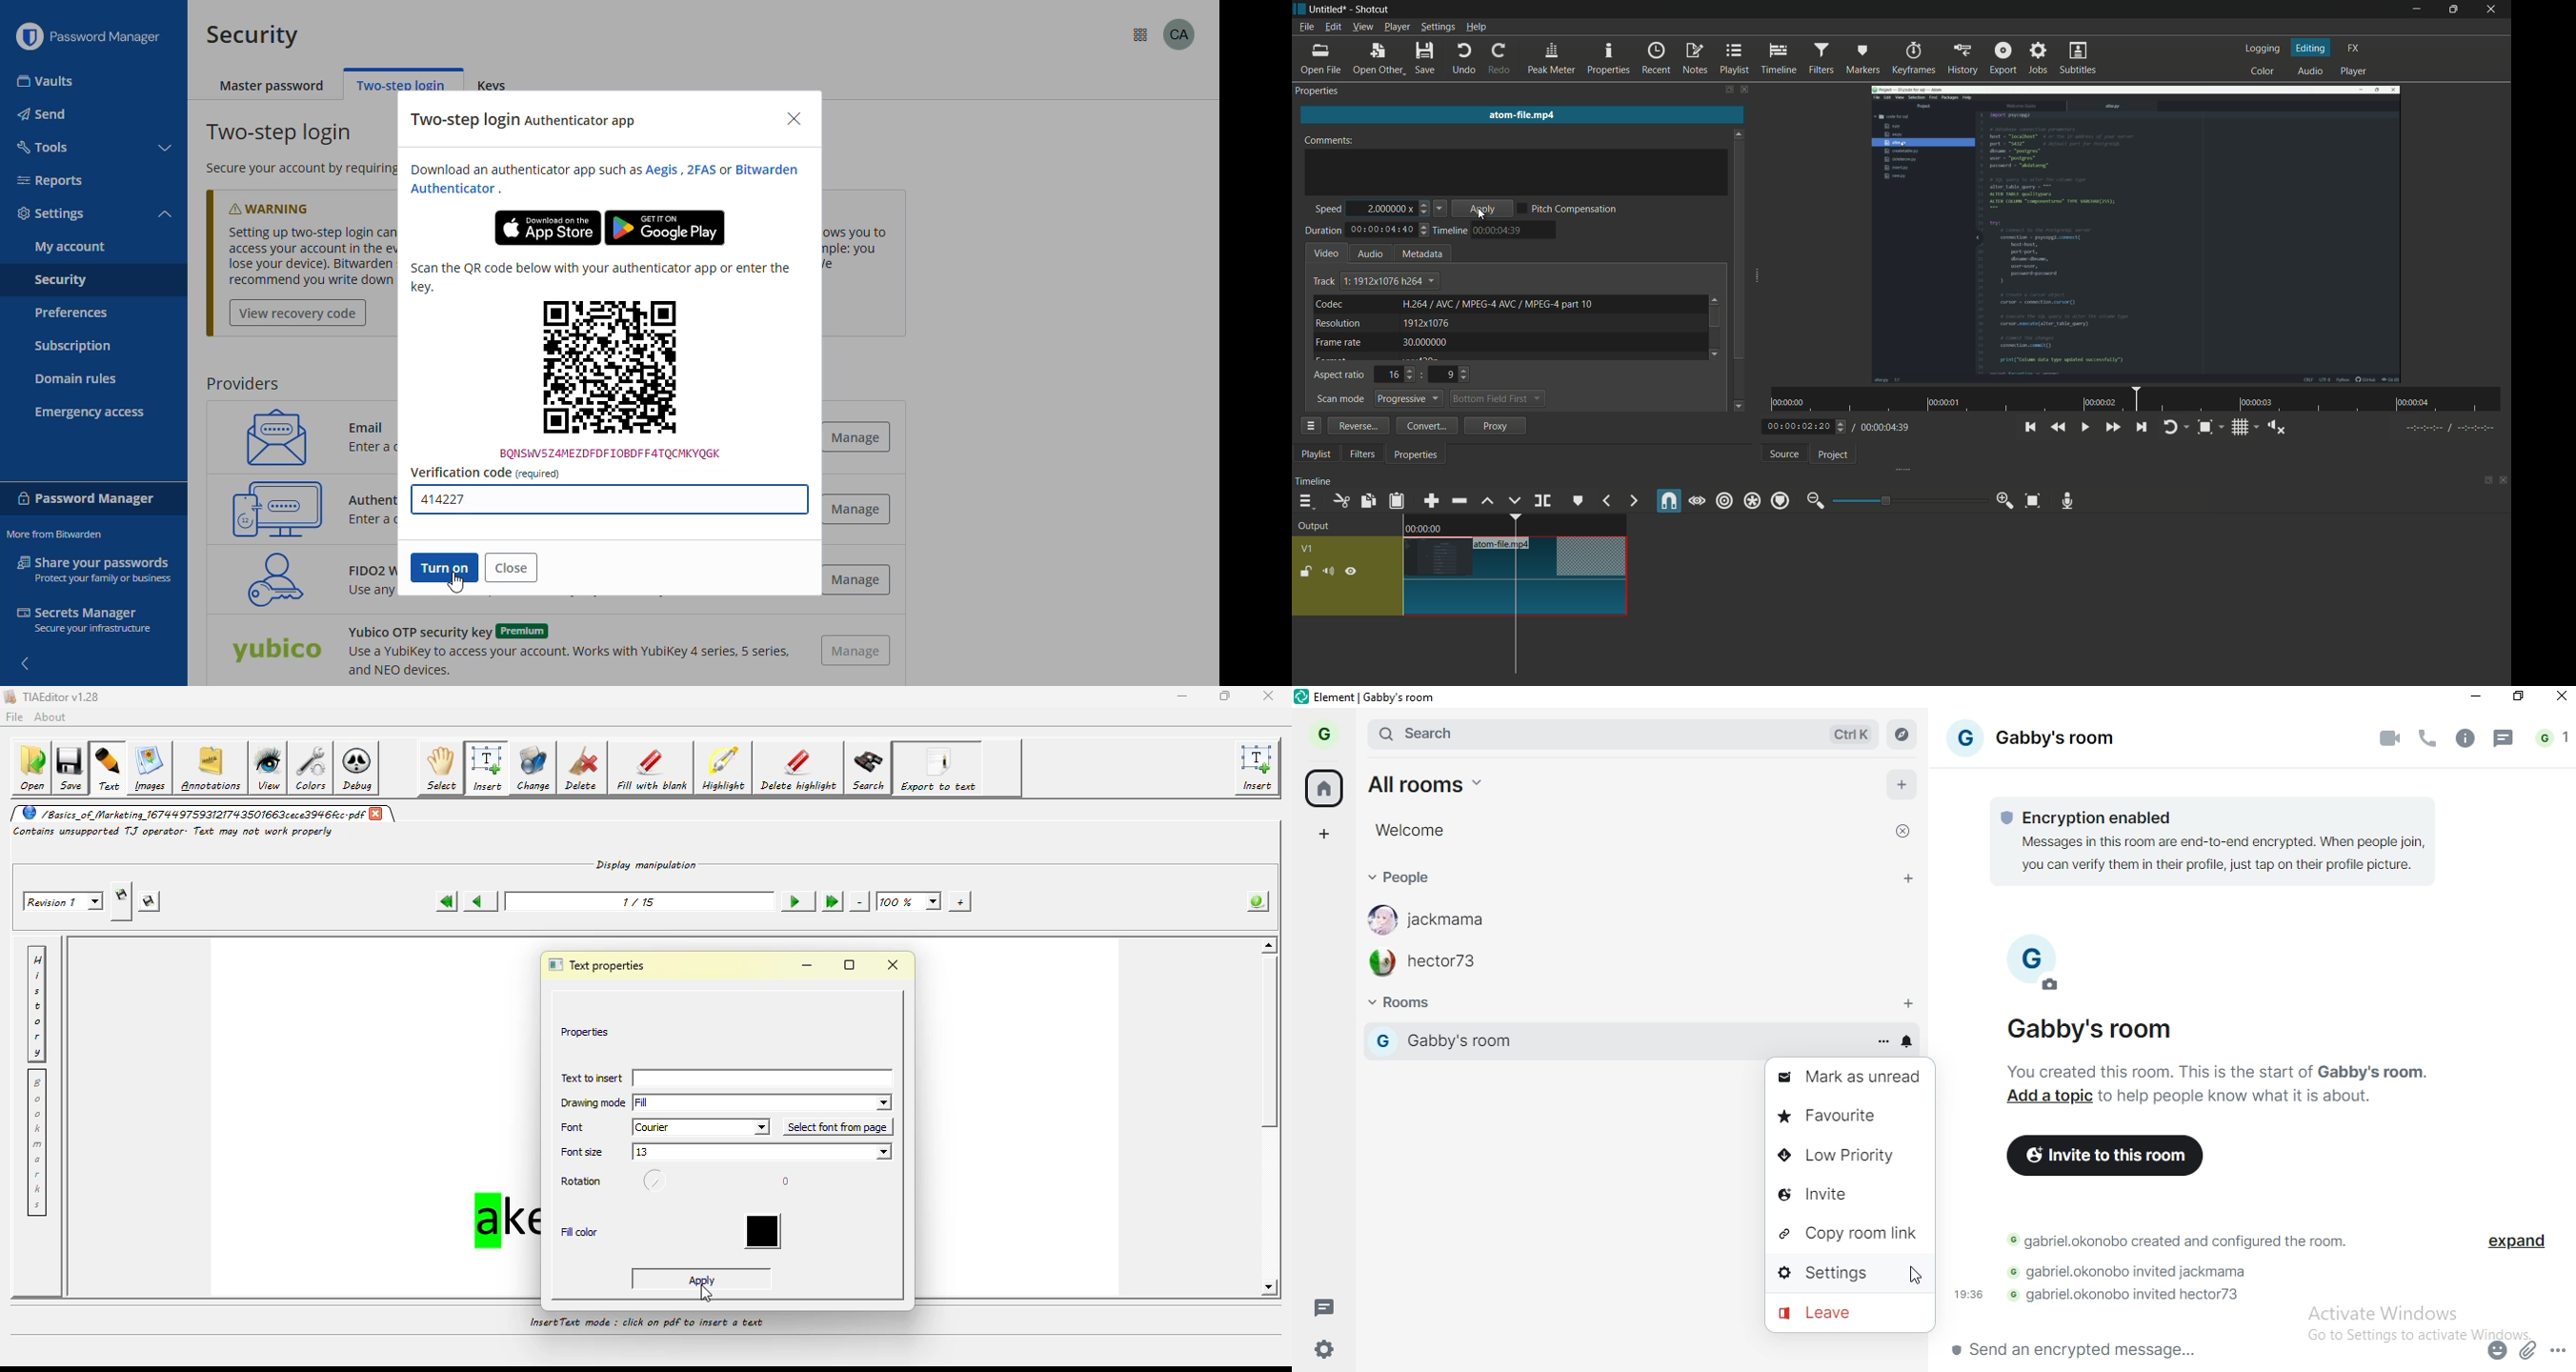 Image resolution: width=2576 pixels, height=1372 pixels. Describe the element at coordinates (2174, 1244) in the screenshot. I see `text 3` at that location.